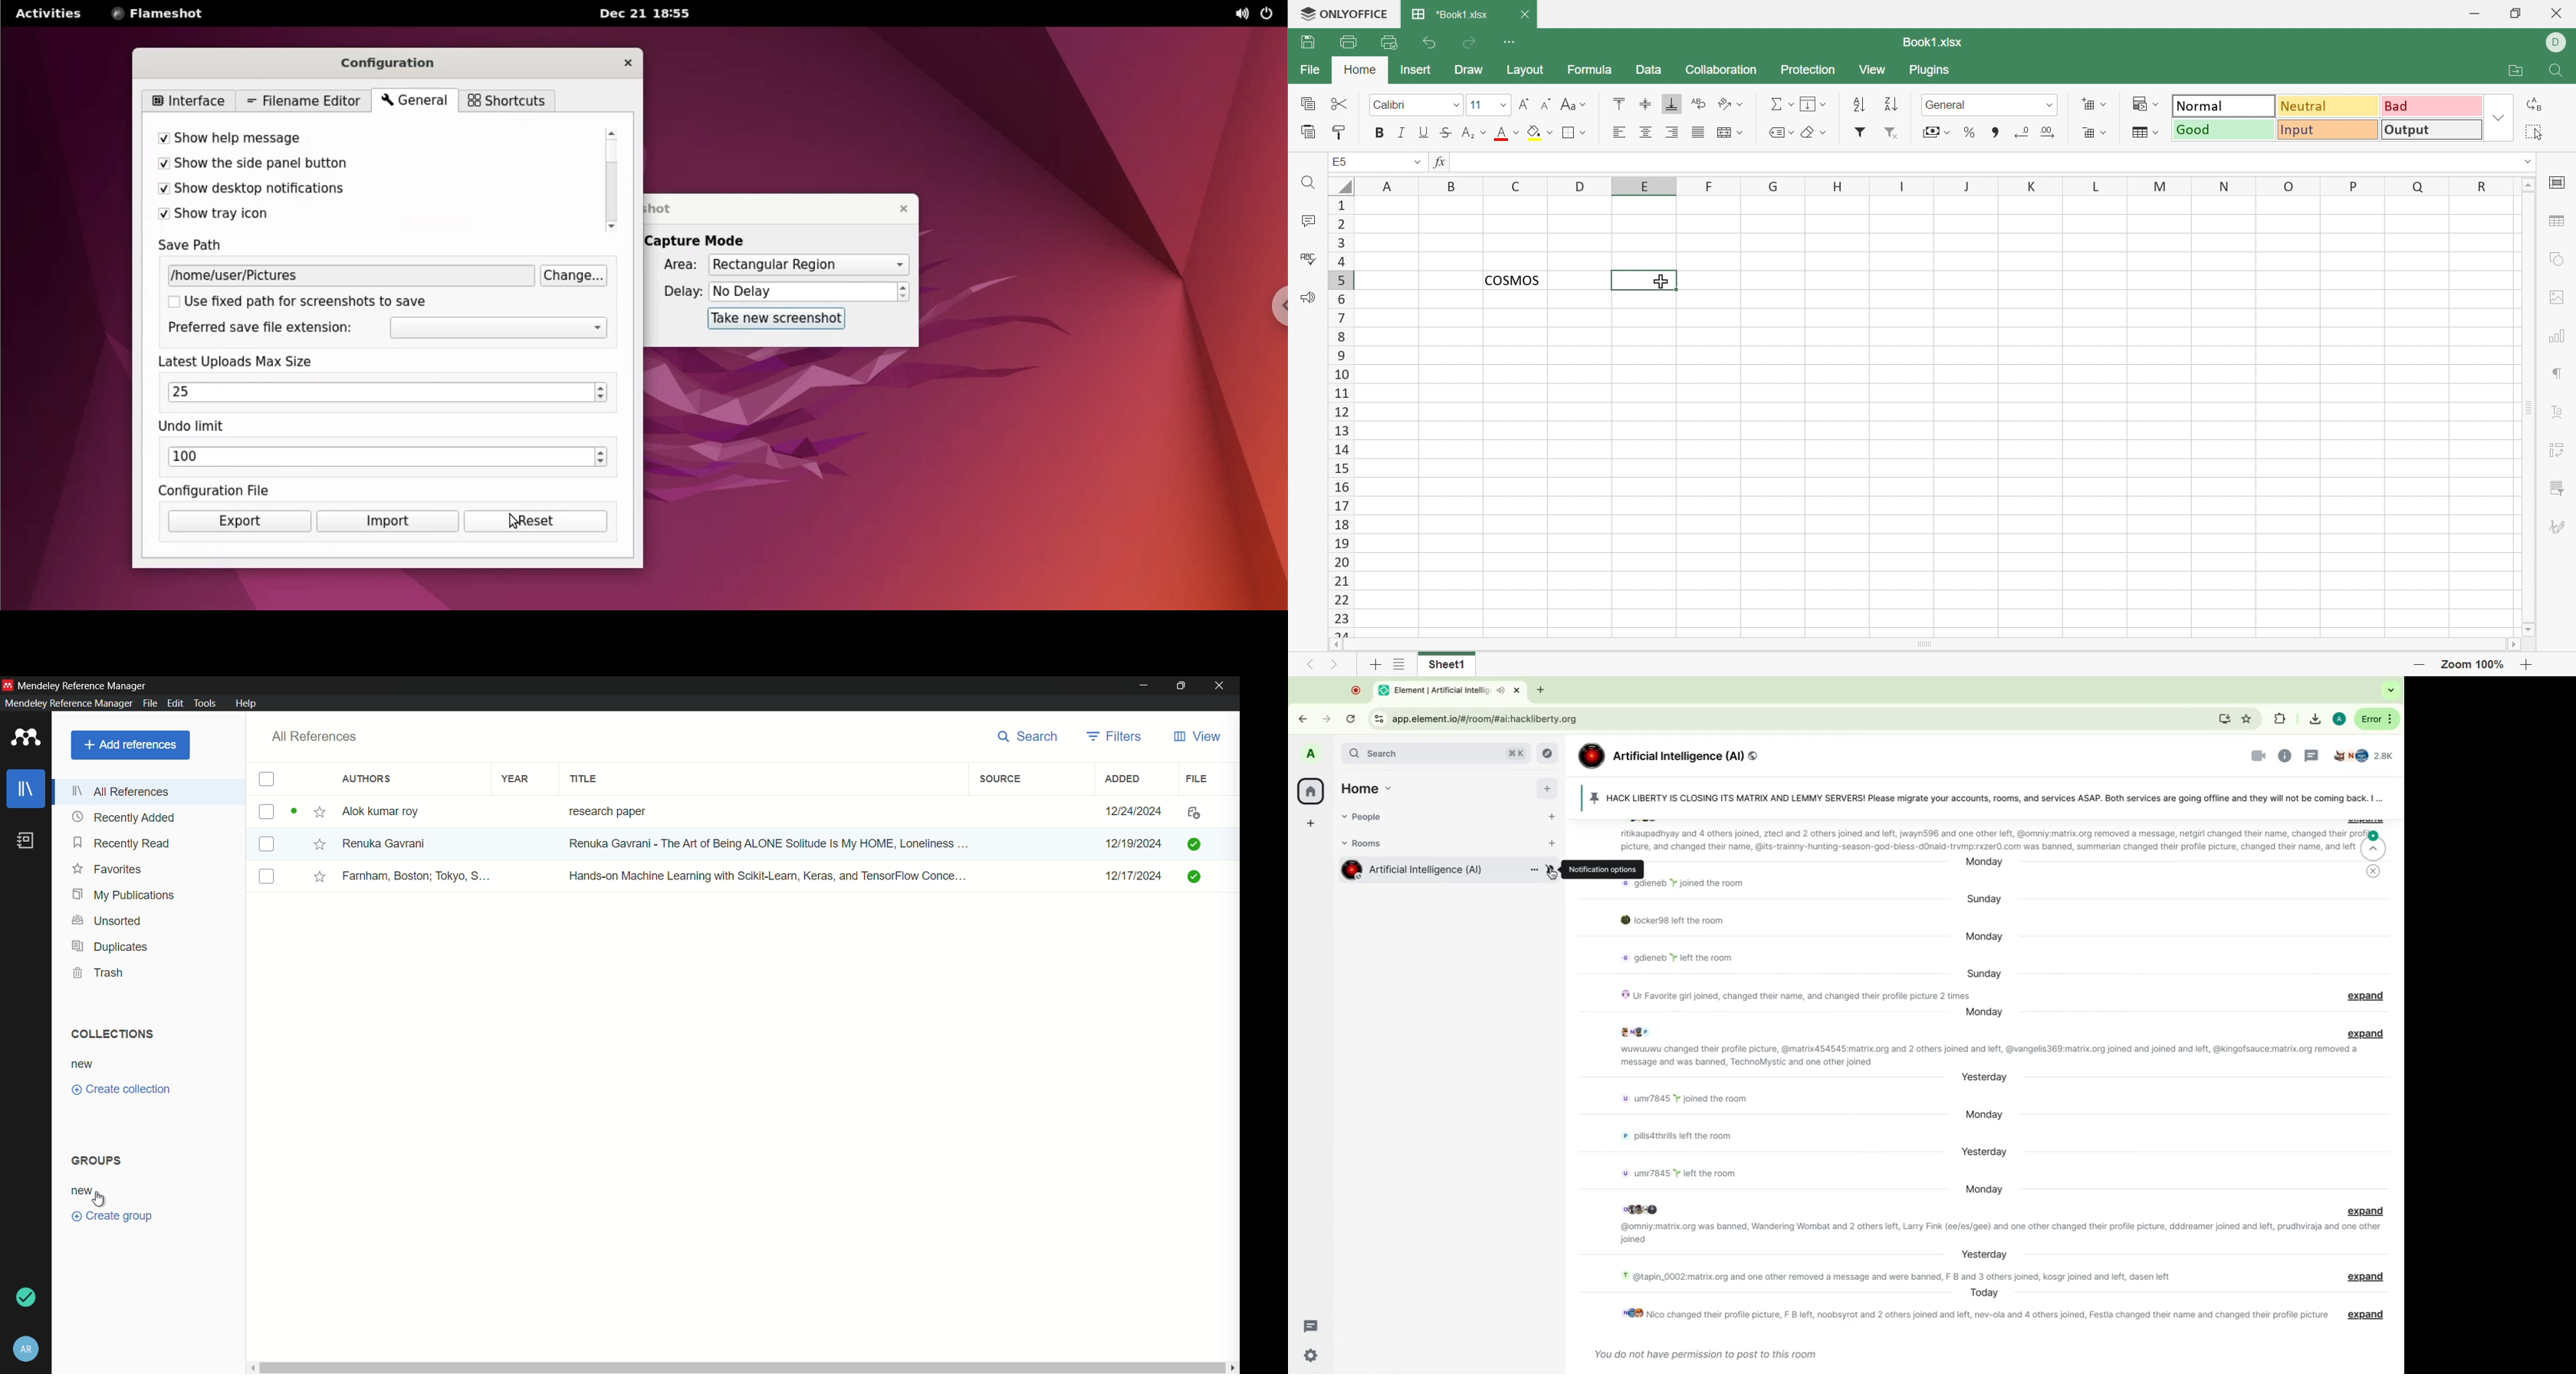 The width and height of the screenshot is (2576, 1400). Describe the element at coordinates (2287, 755) in the screenshot. I see `informations` at that location.